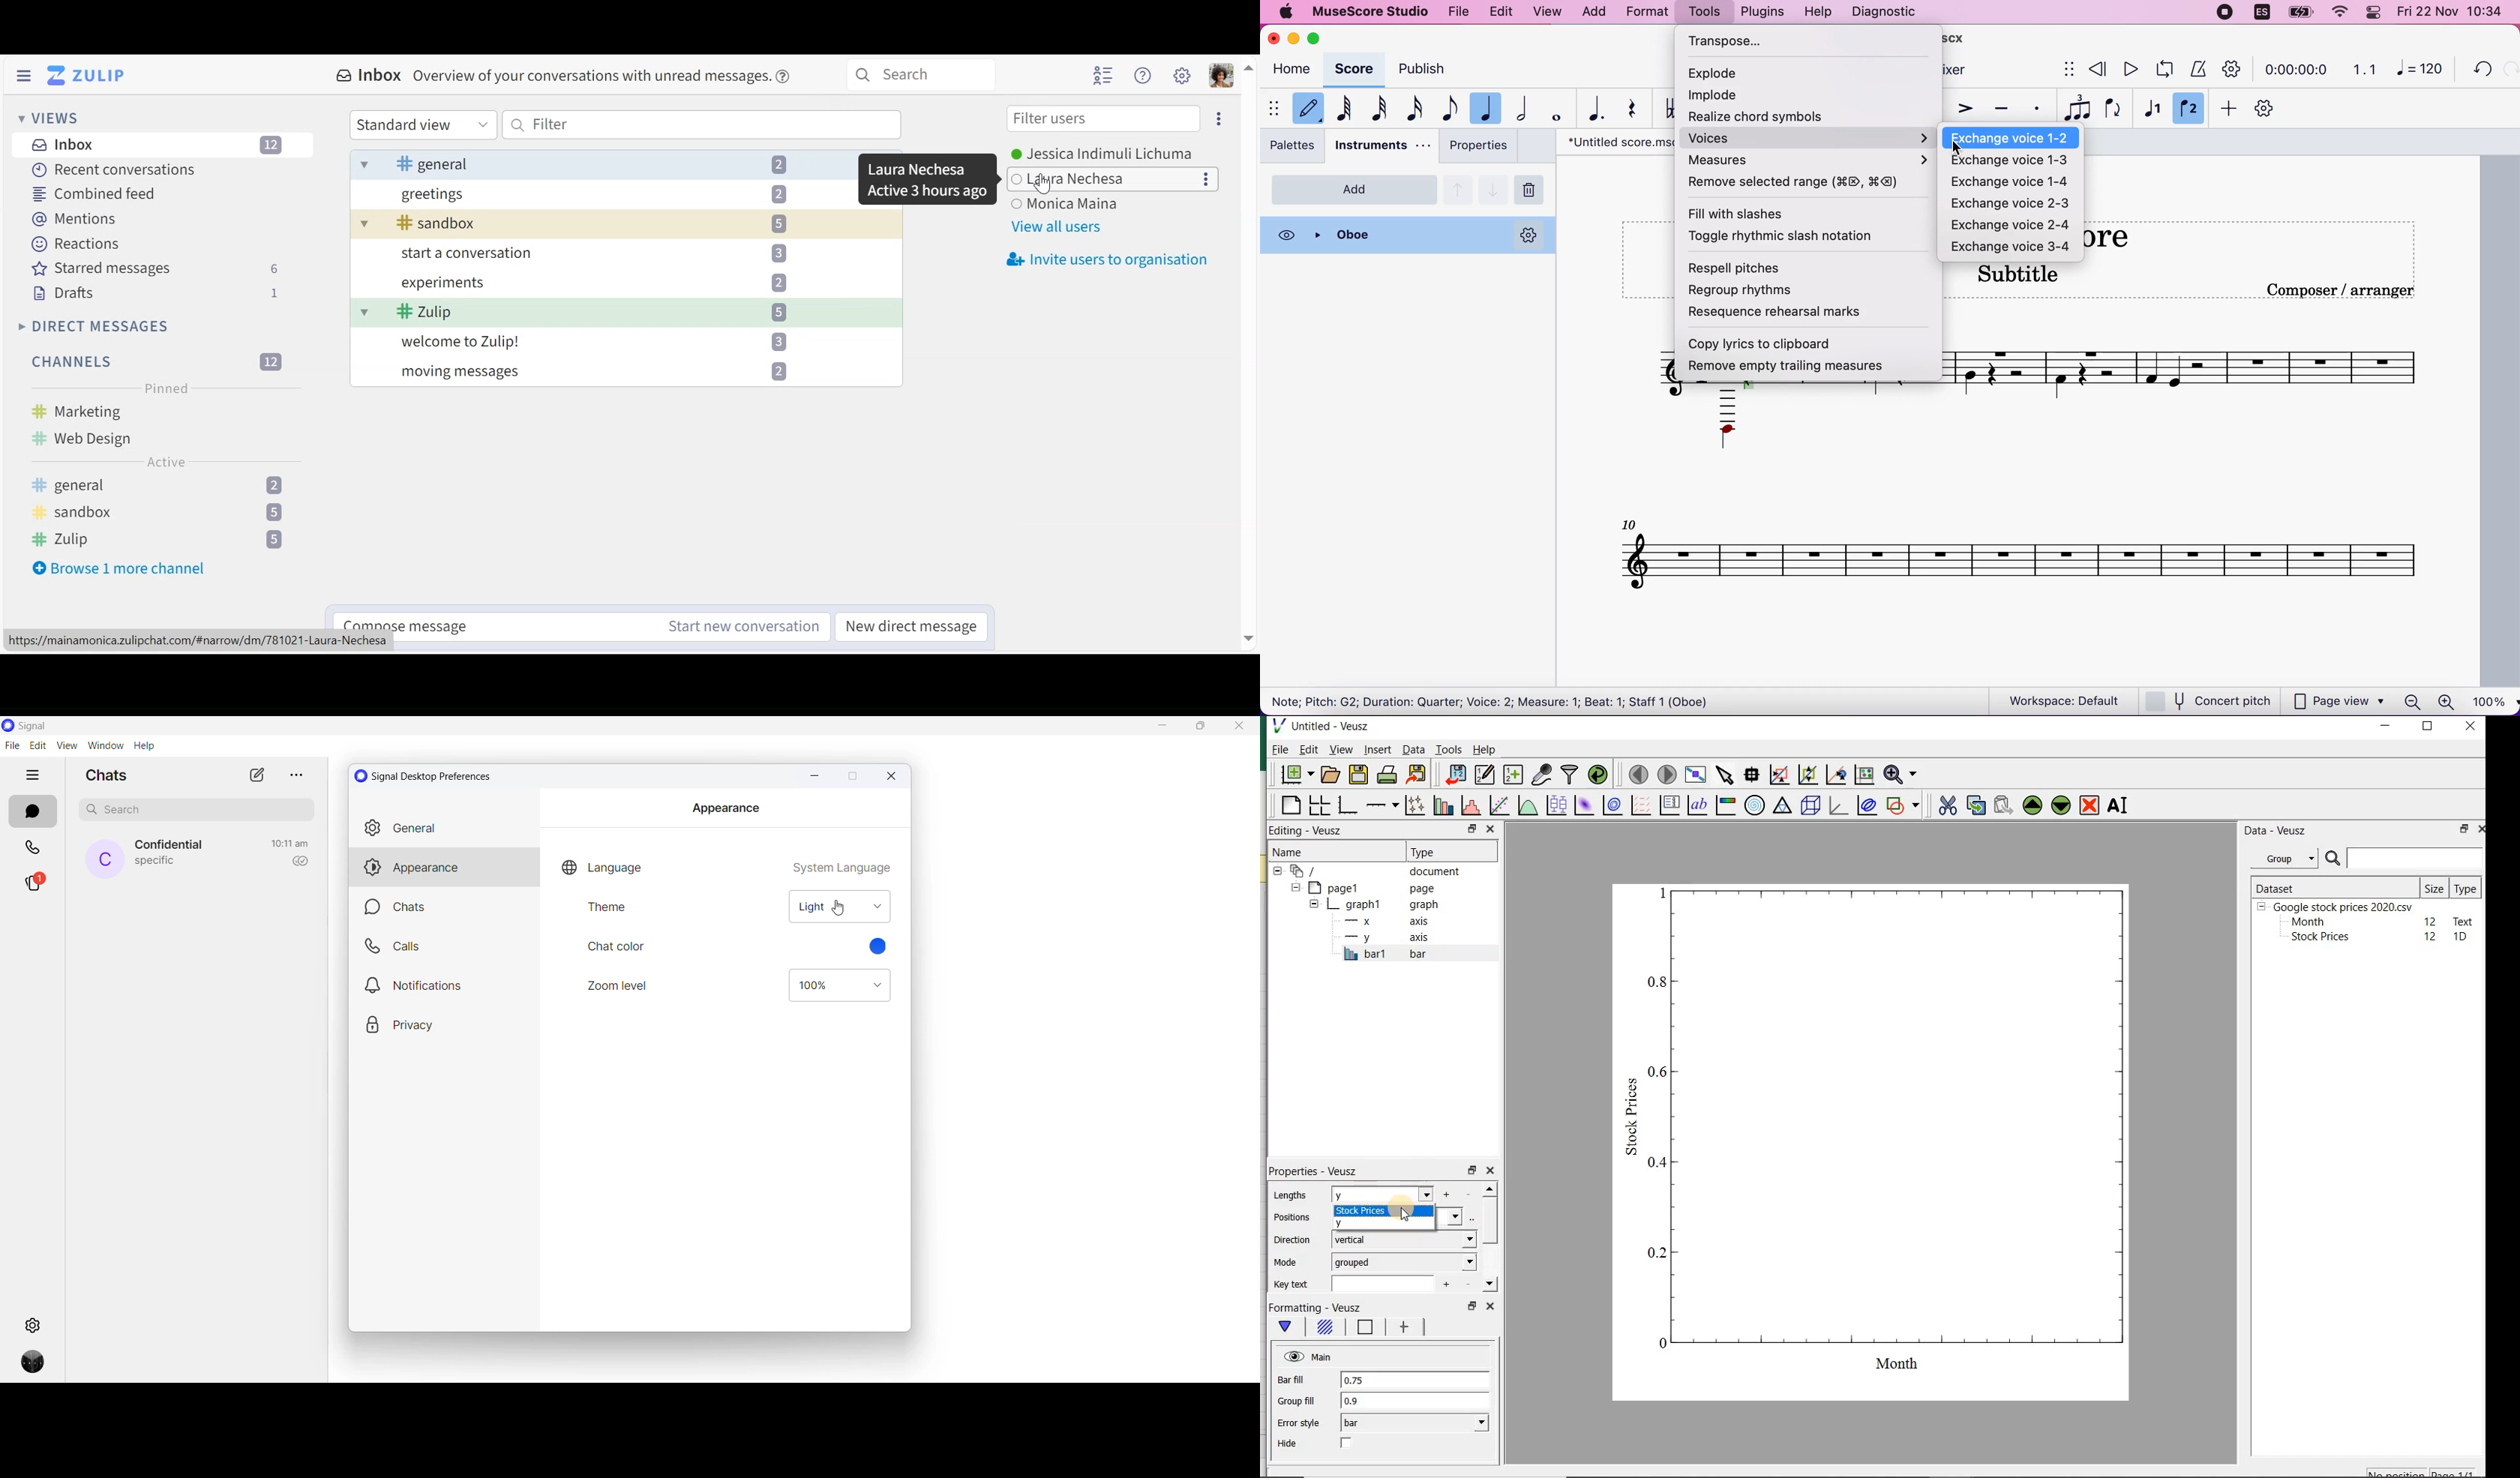 The width and height of the screenshot is (2520, 1484). Describe the element at coordinates (1669, 807) in the screenshot. I see `plot key` at that location.